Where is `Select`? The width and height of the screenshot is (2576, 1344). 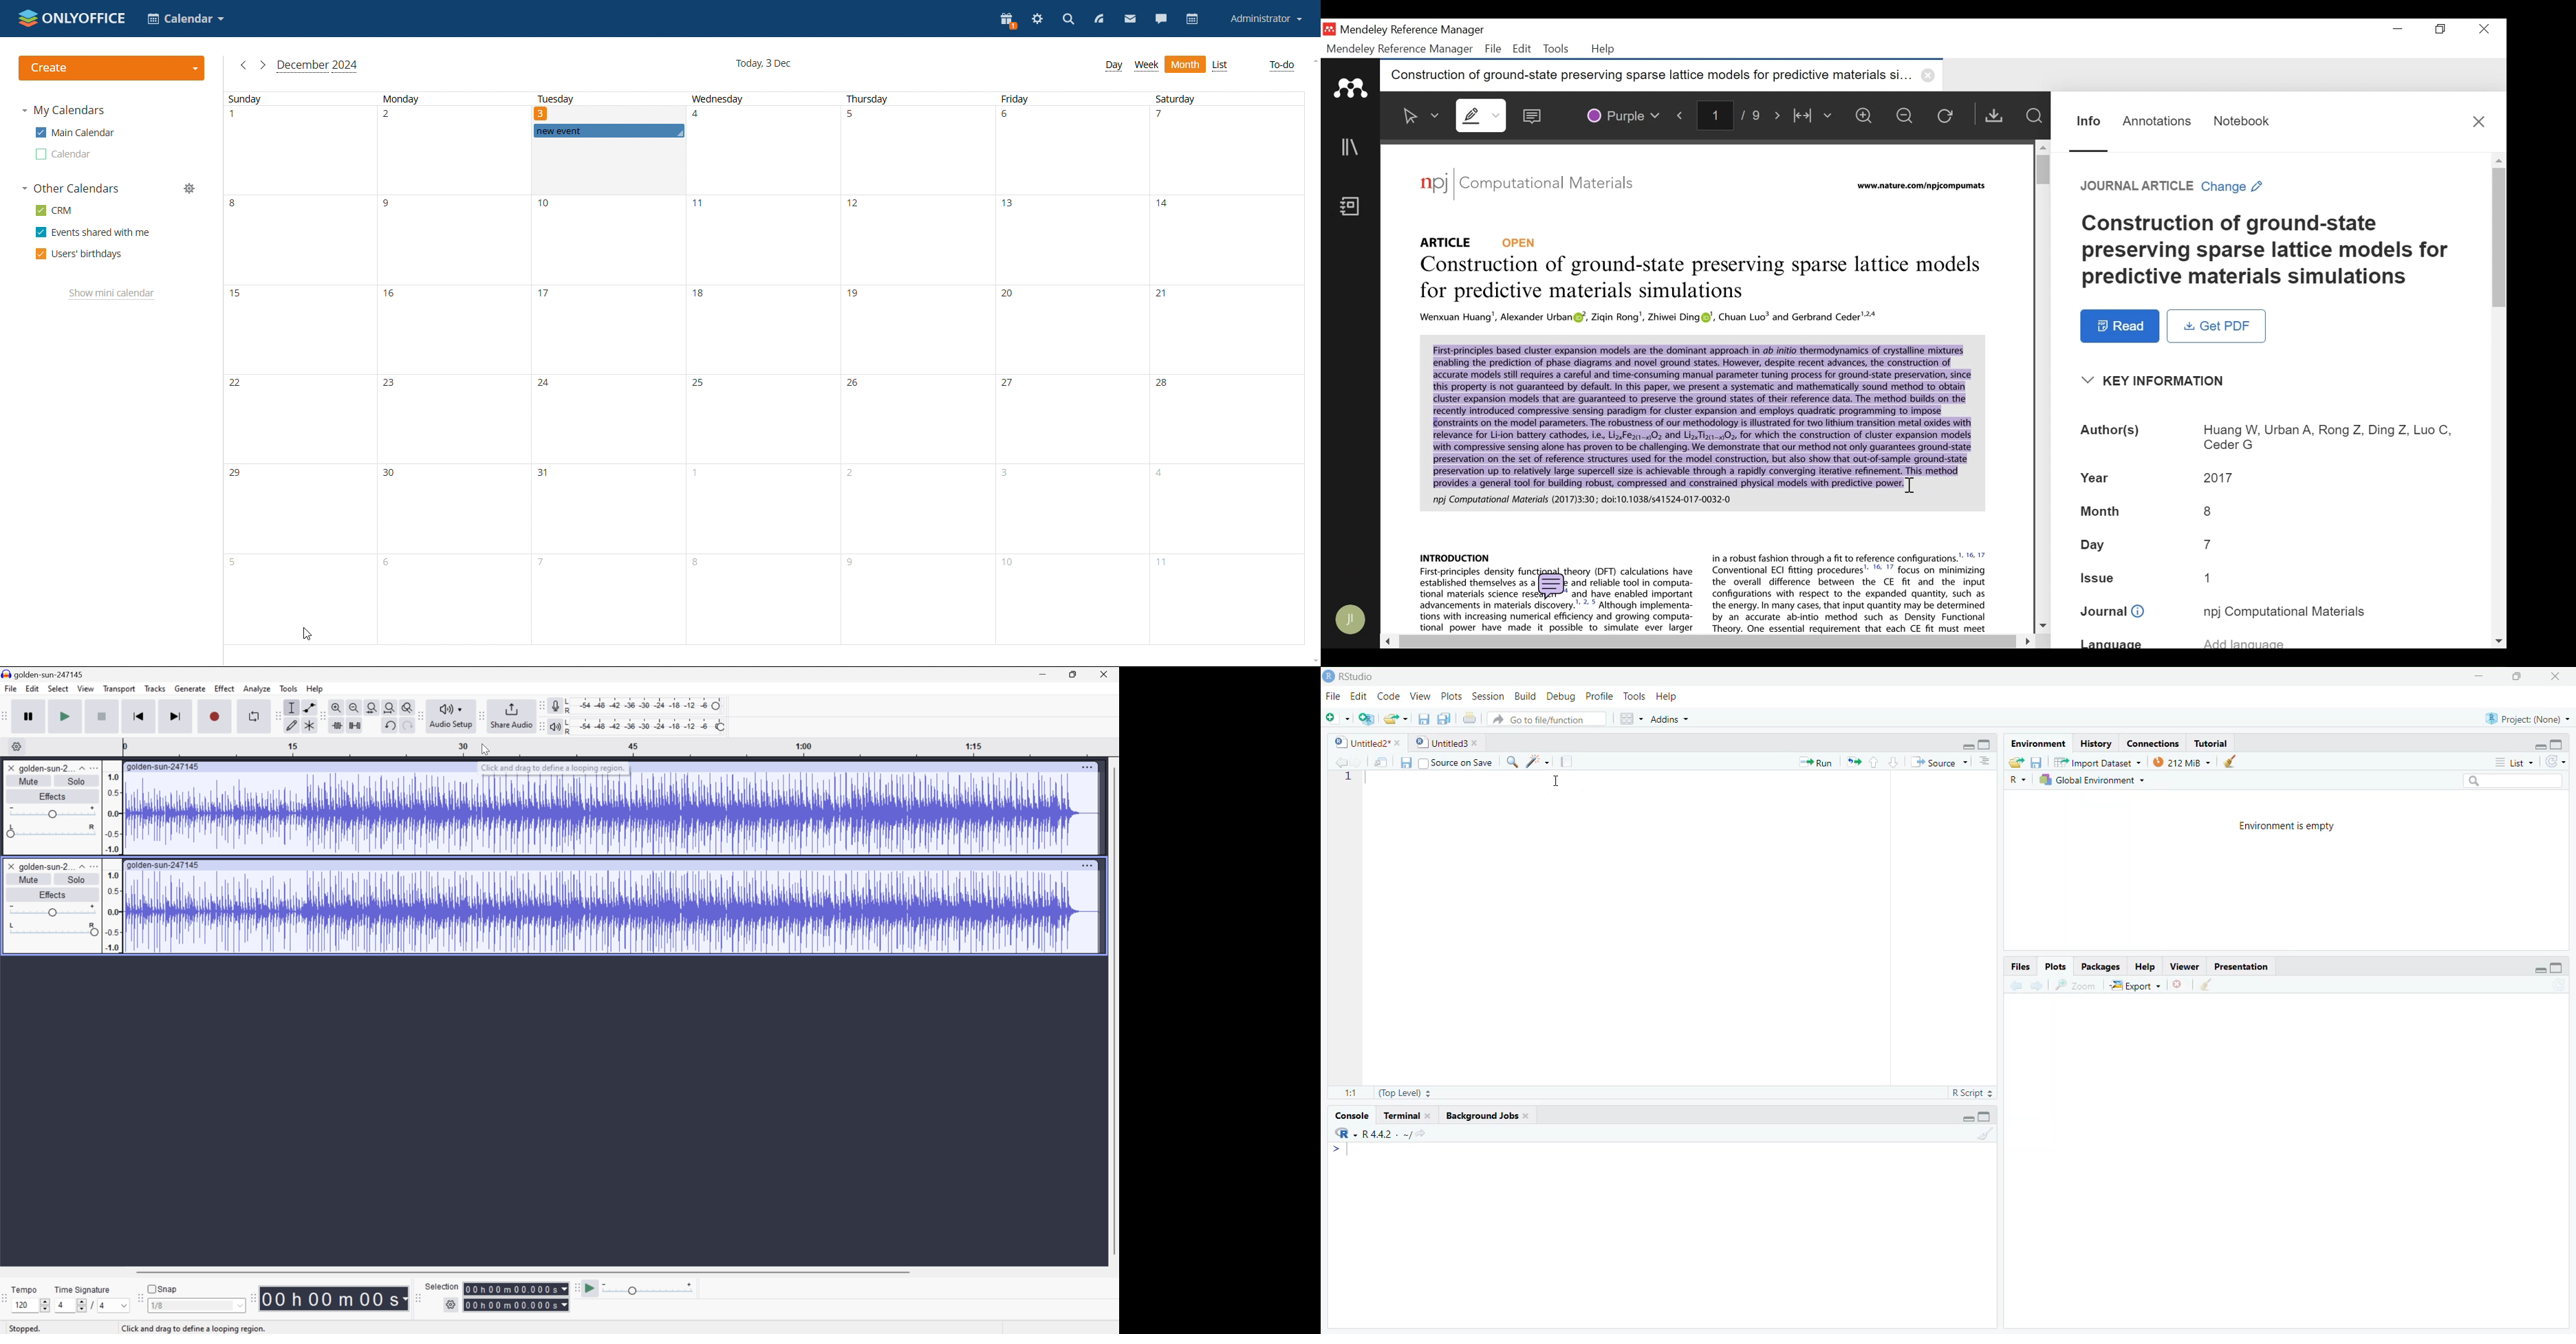 Select is located at coordinates (59, 690).